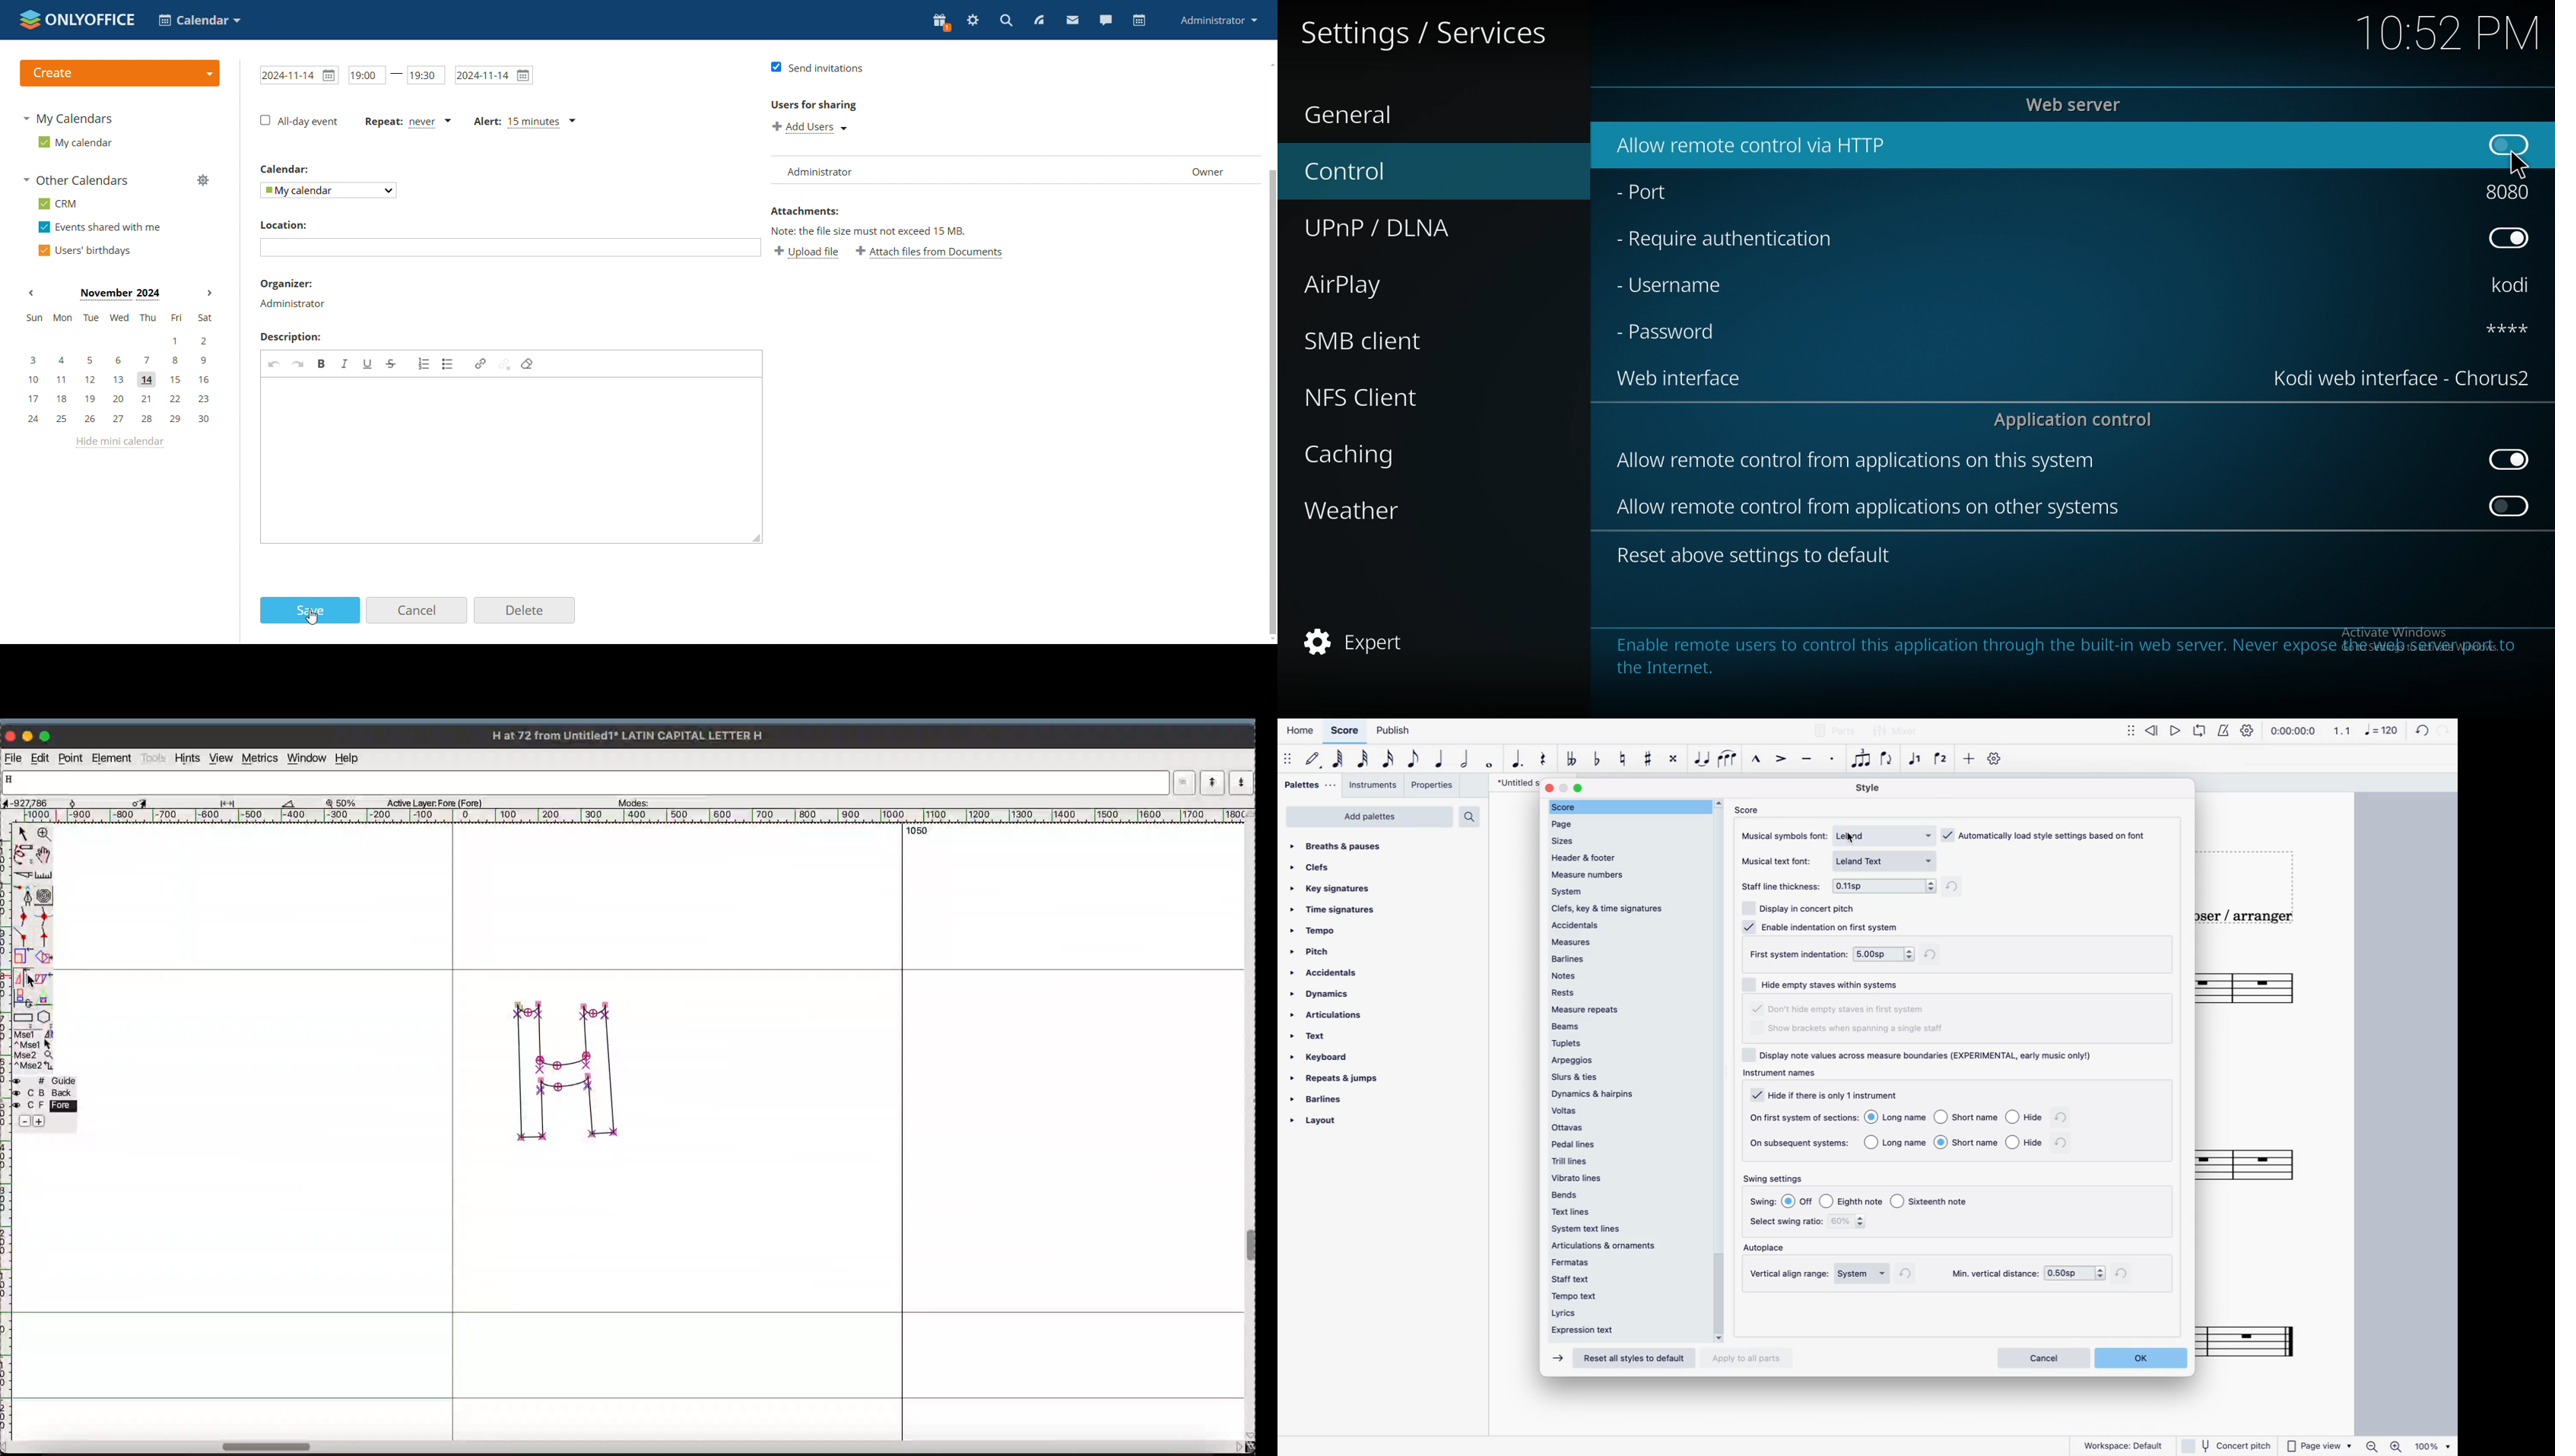  I want to click on staff text, so click(1624, 1278).